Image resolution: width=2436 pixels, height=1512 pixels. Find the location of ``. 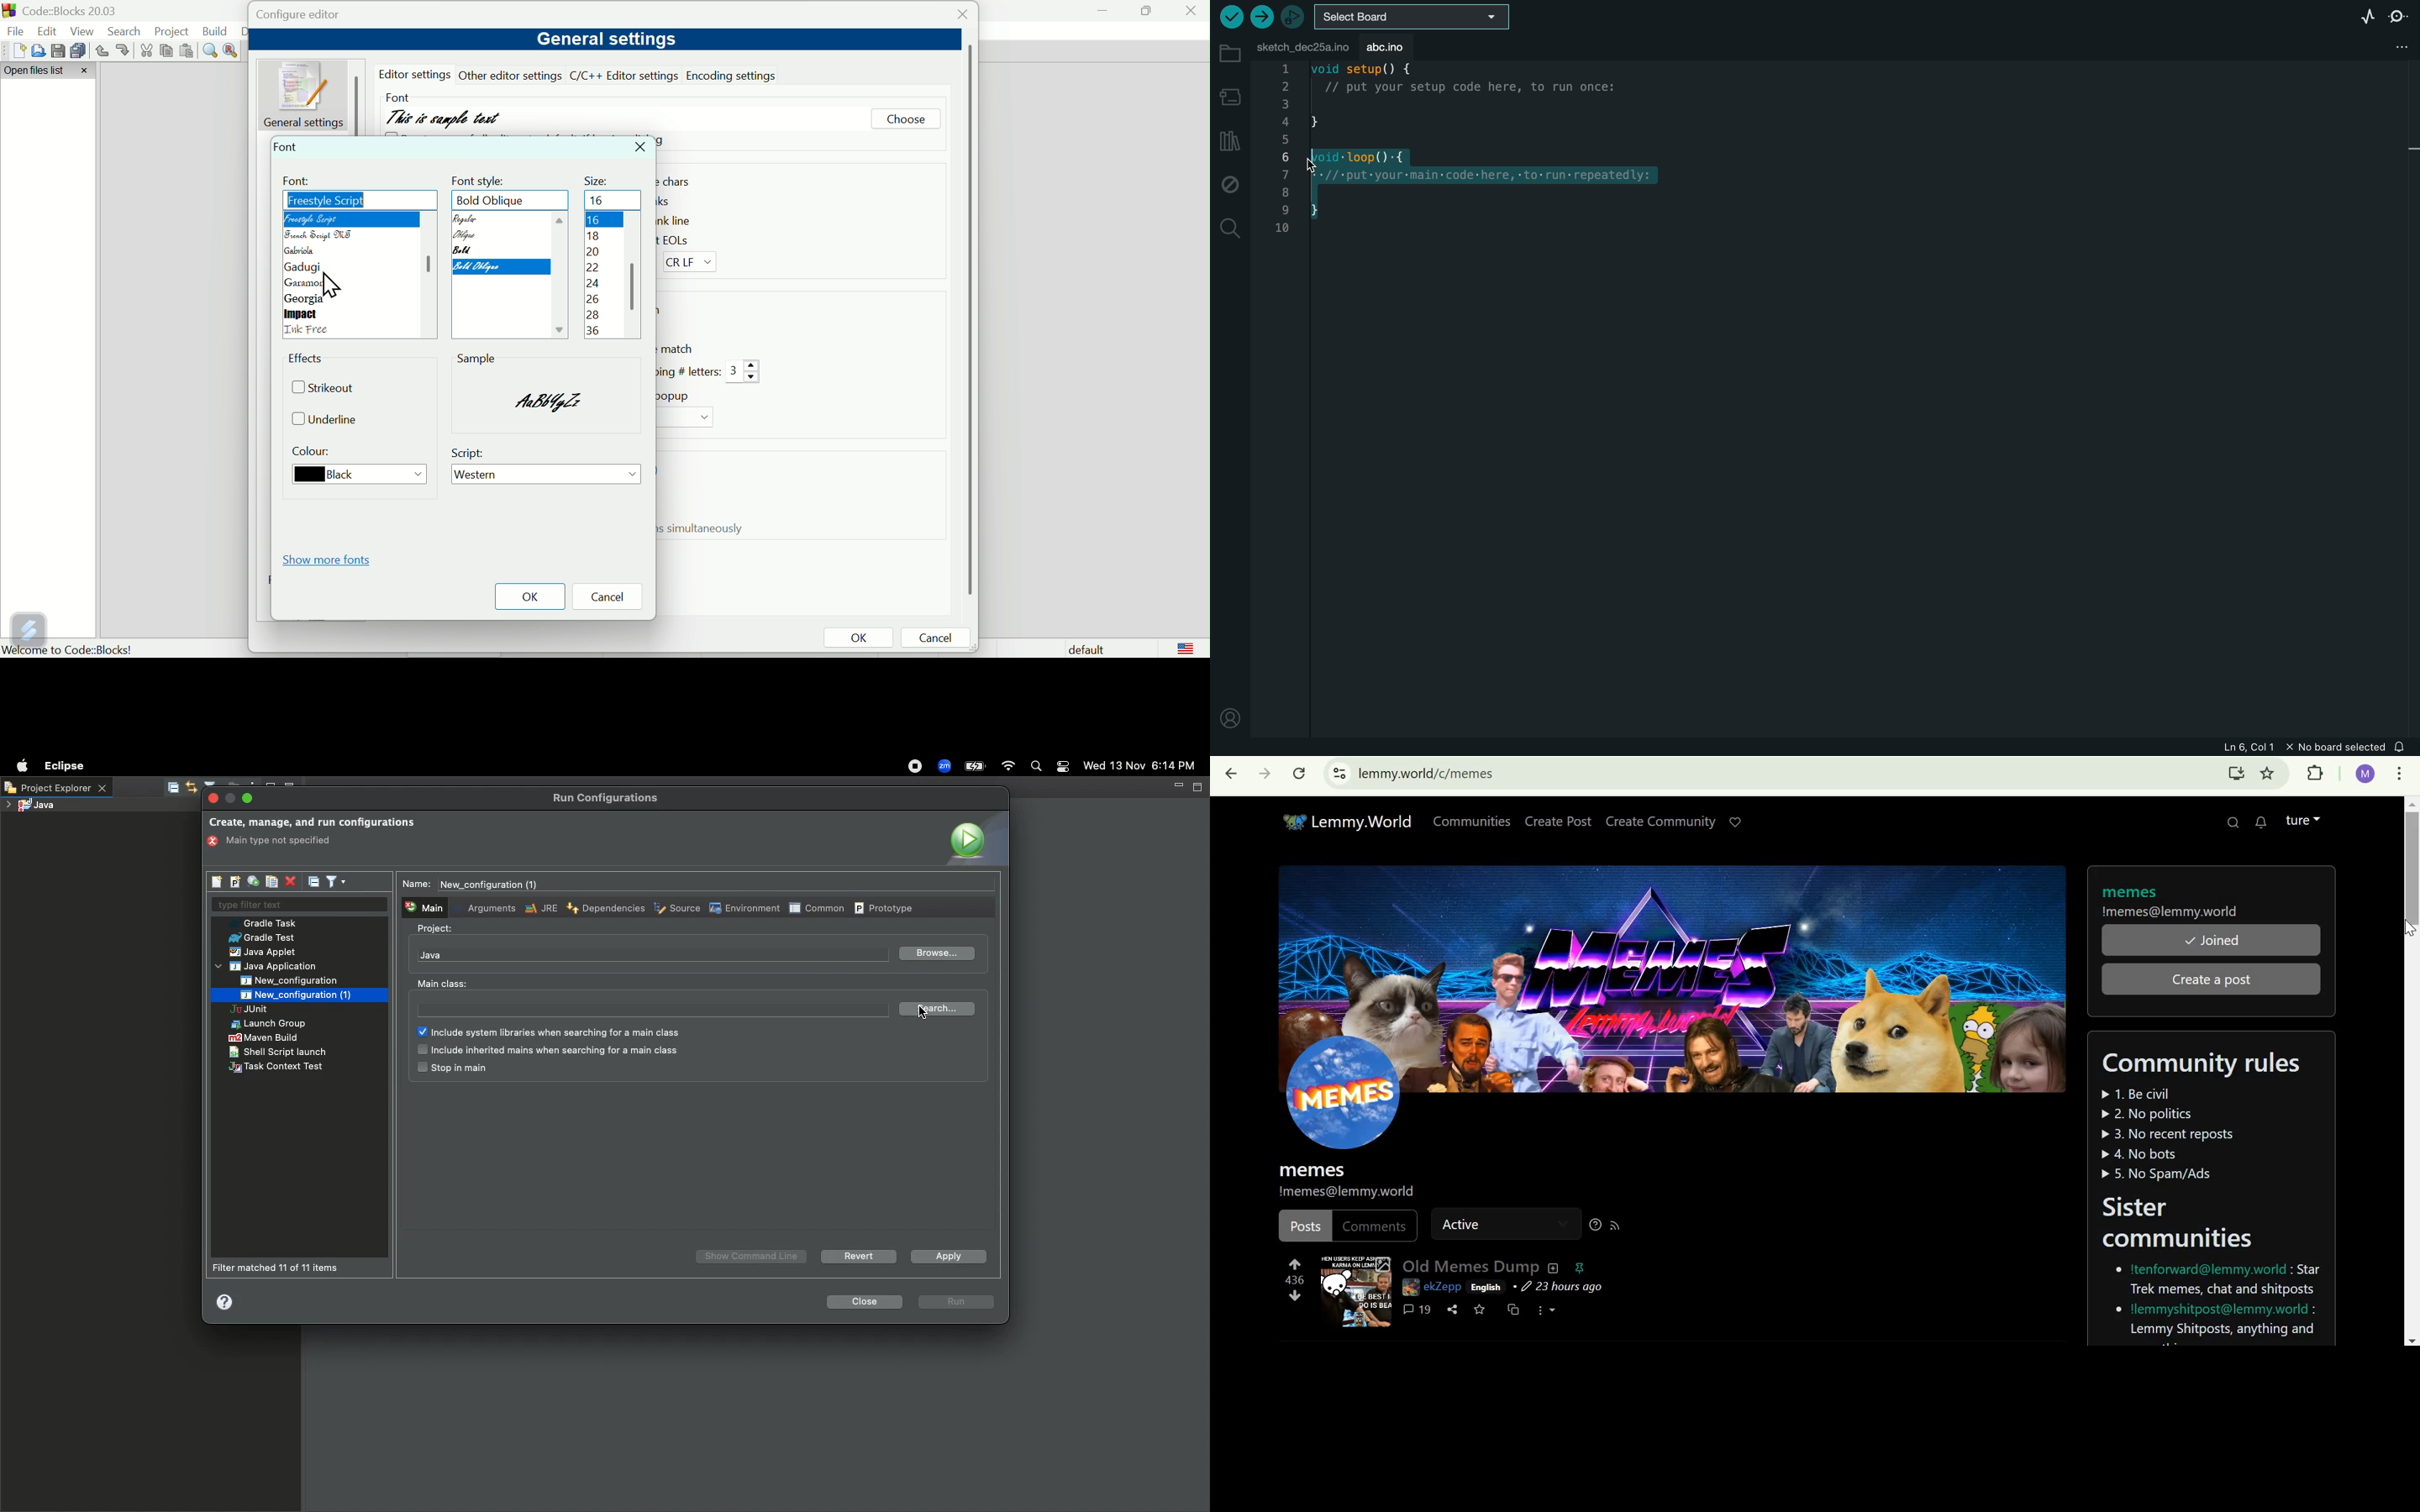

 is located at coordinates (463, 251).